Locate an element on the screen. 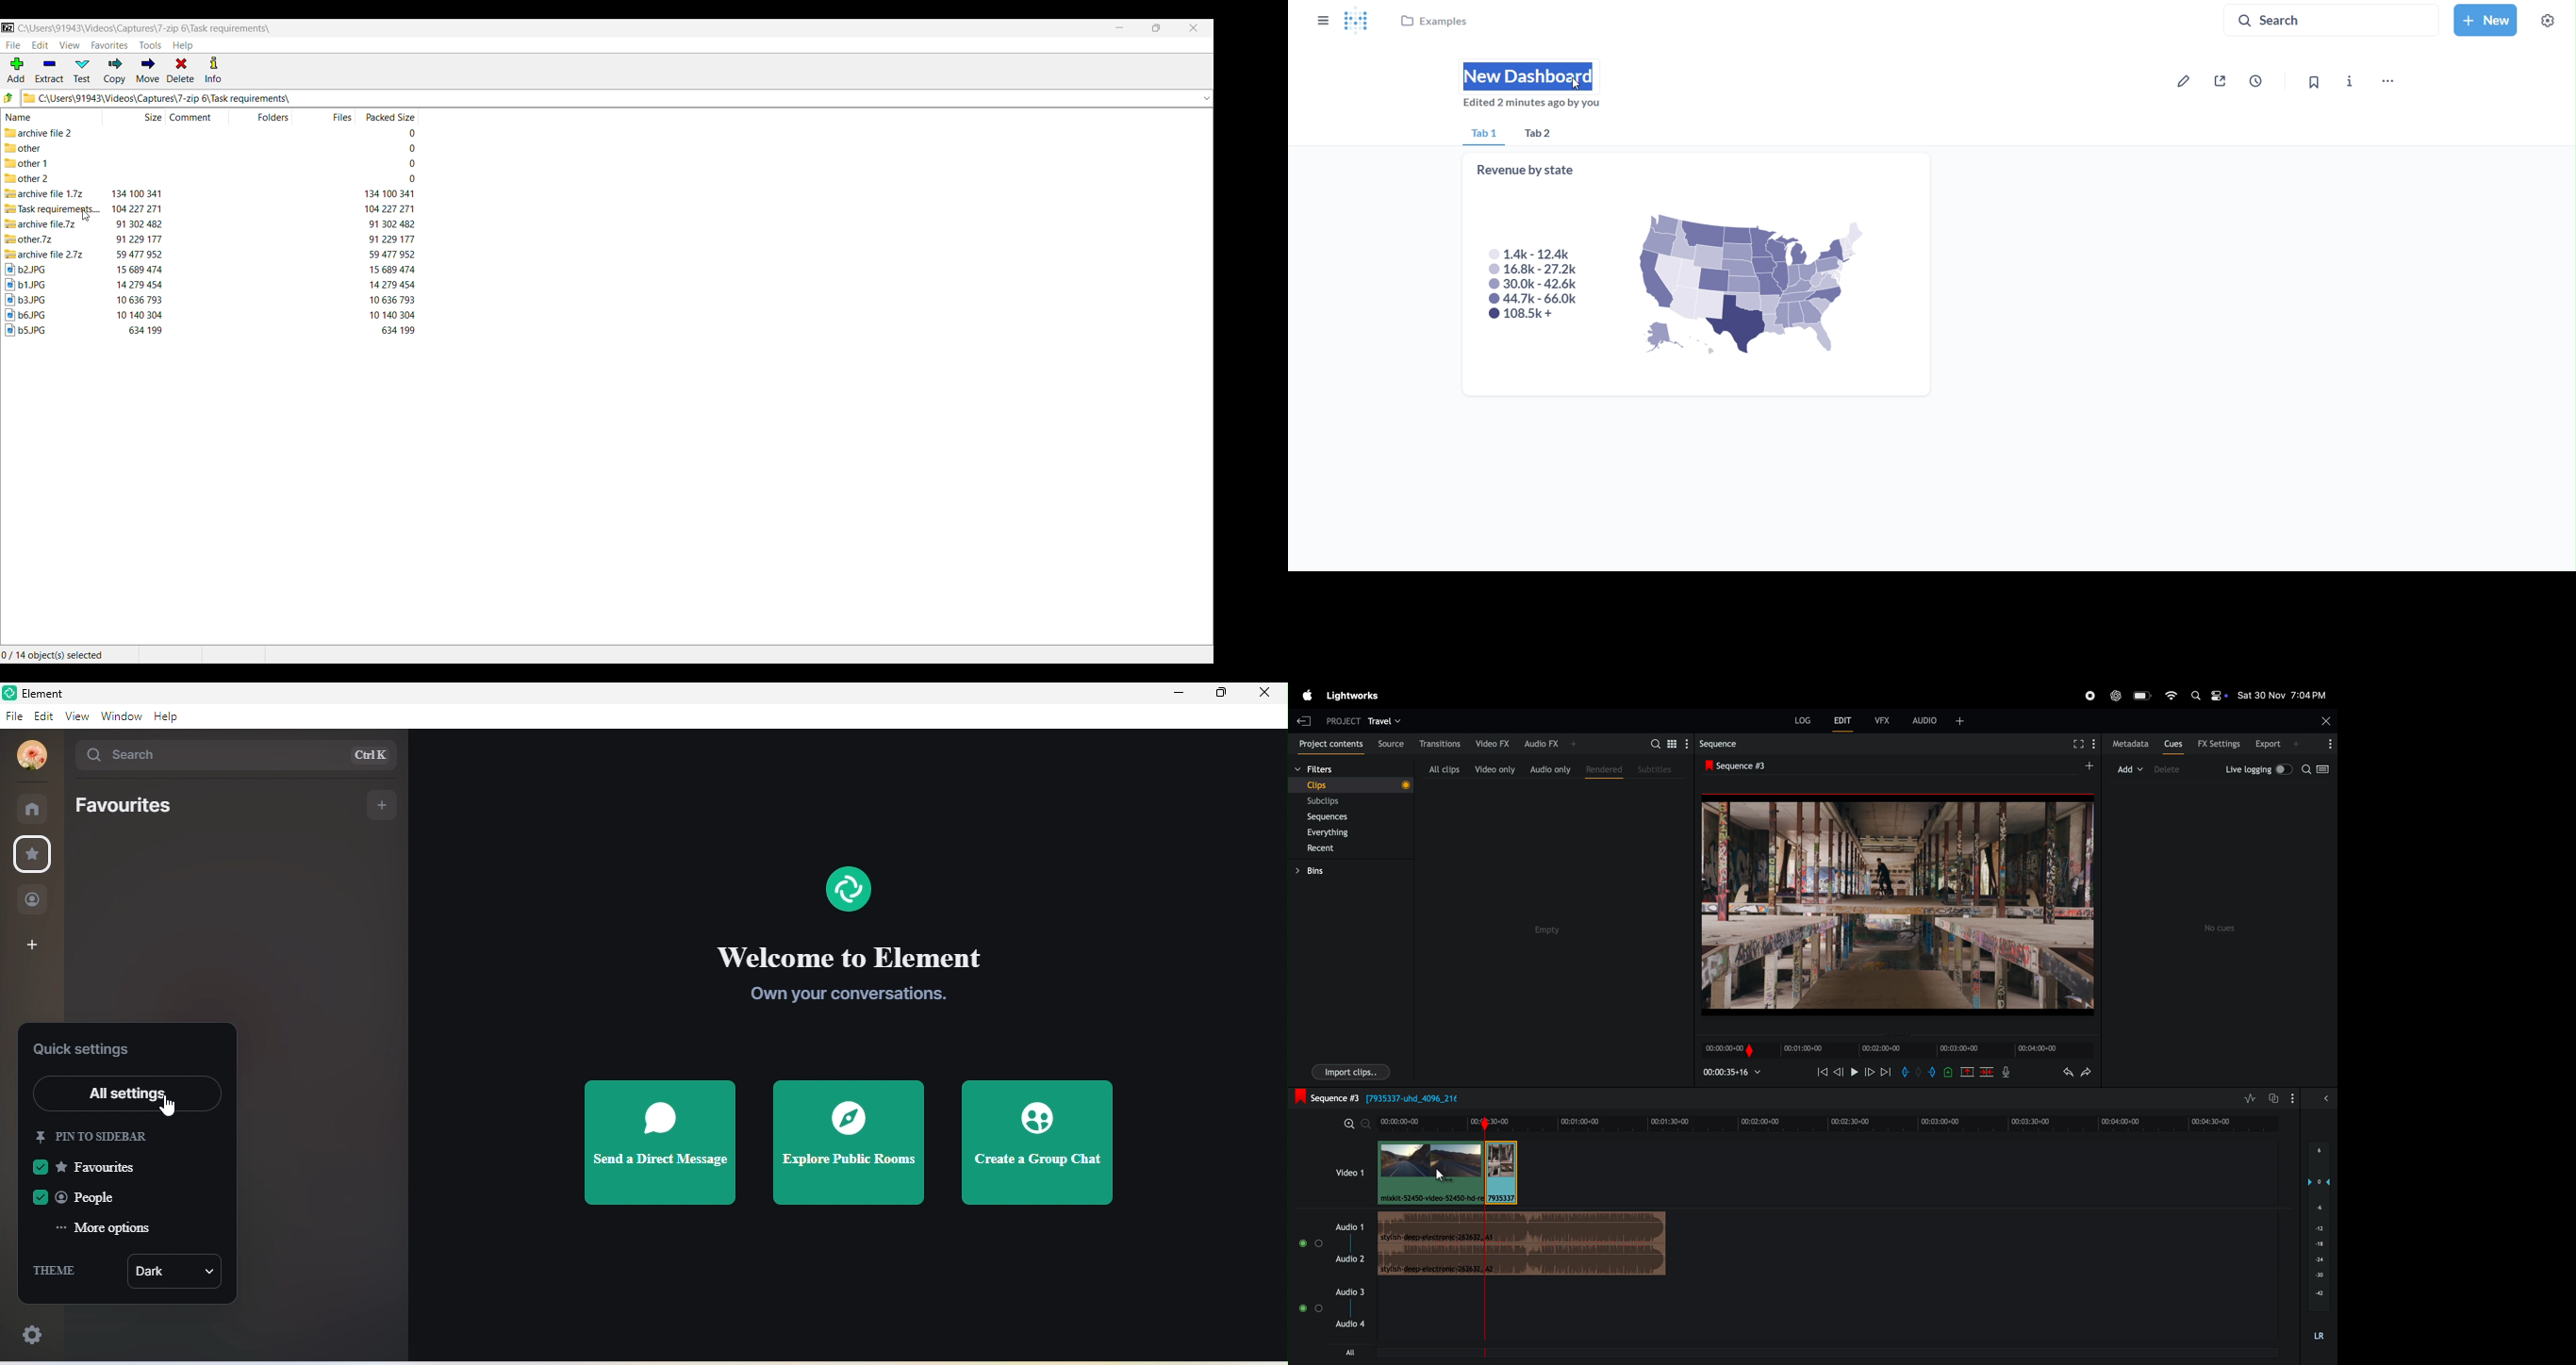  project contents is located at coordinates (1327, 742).